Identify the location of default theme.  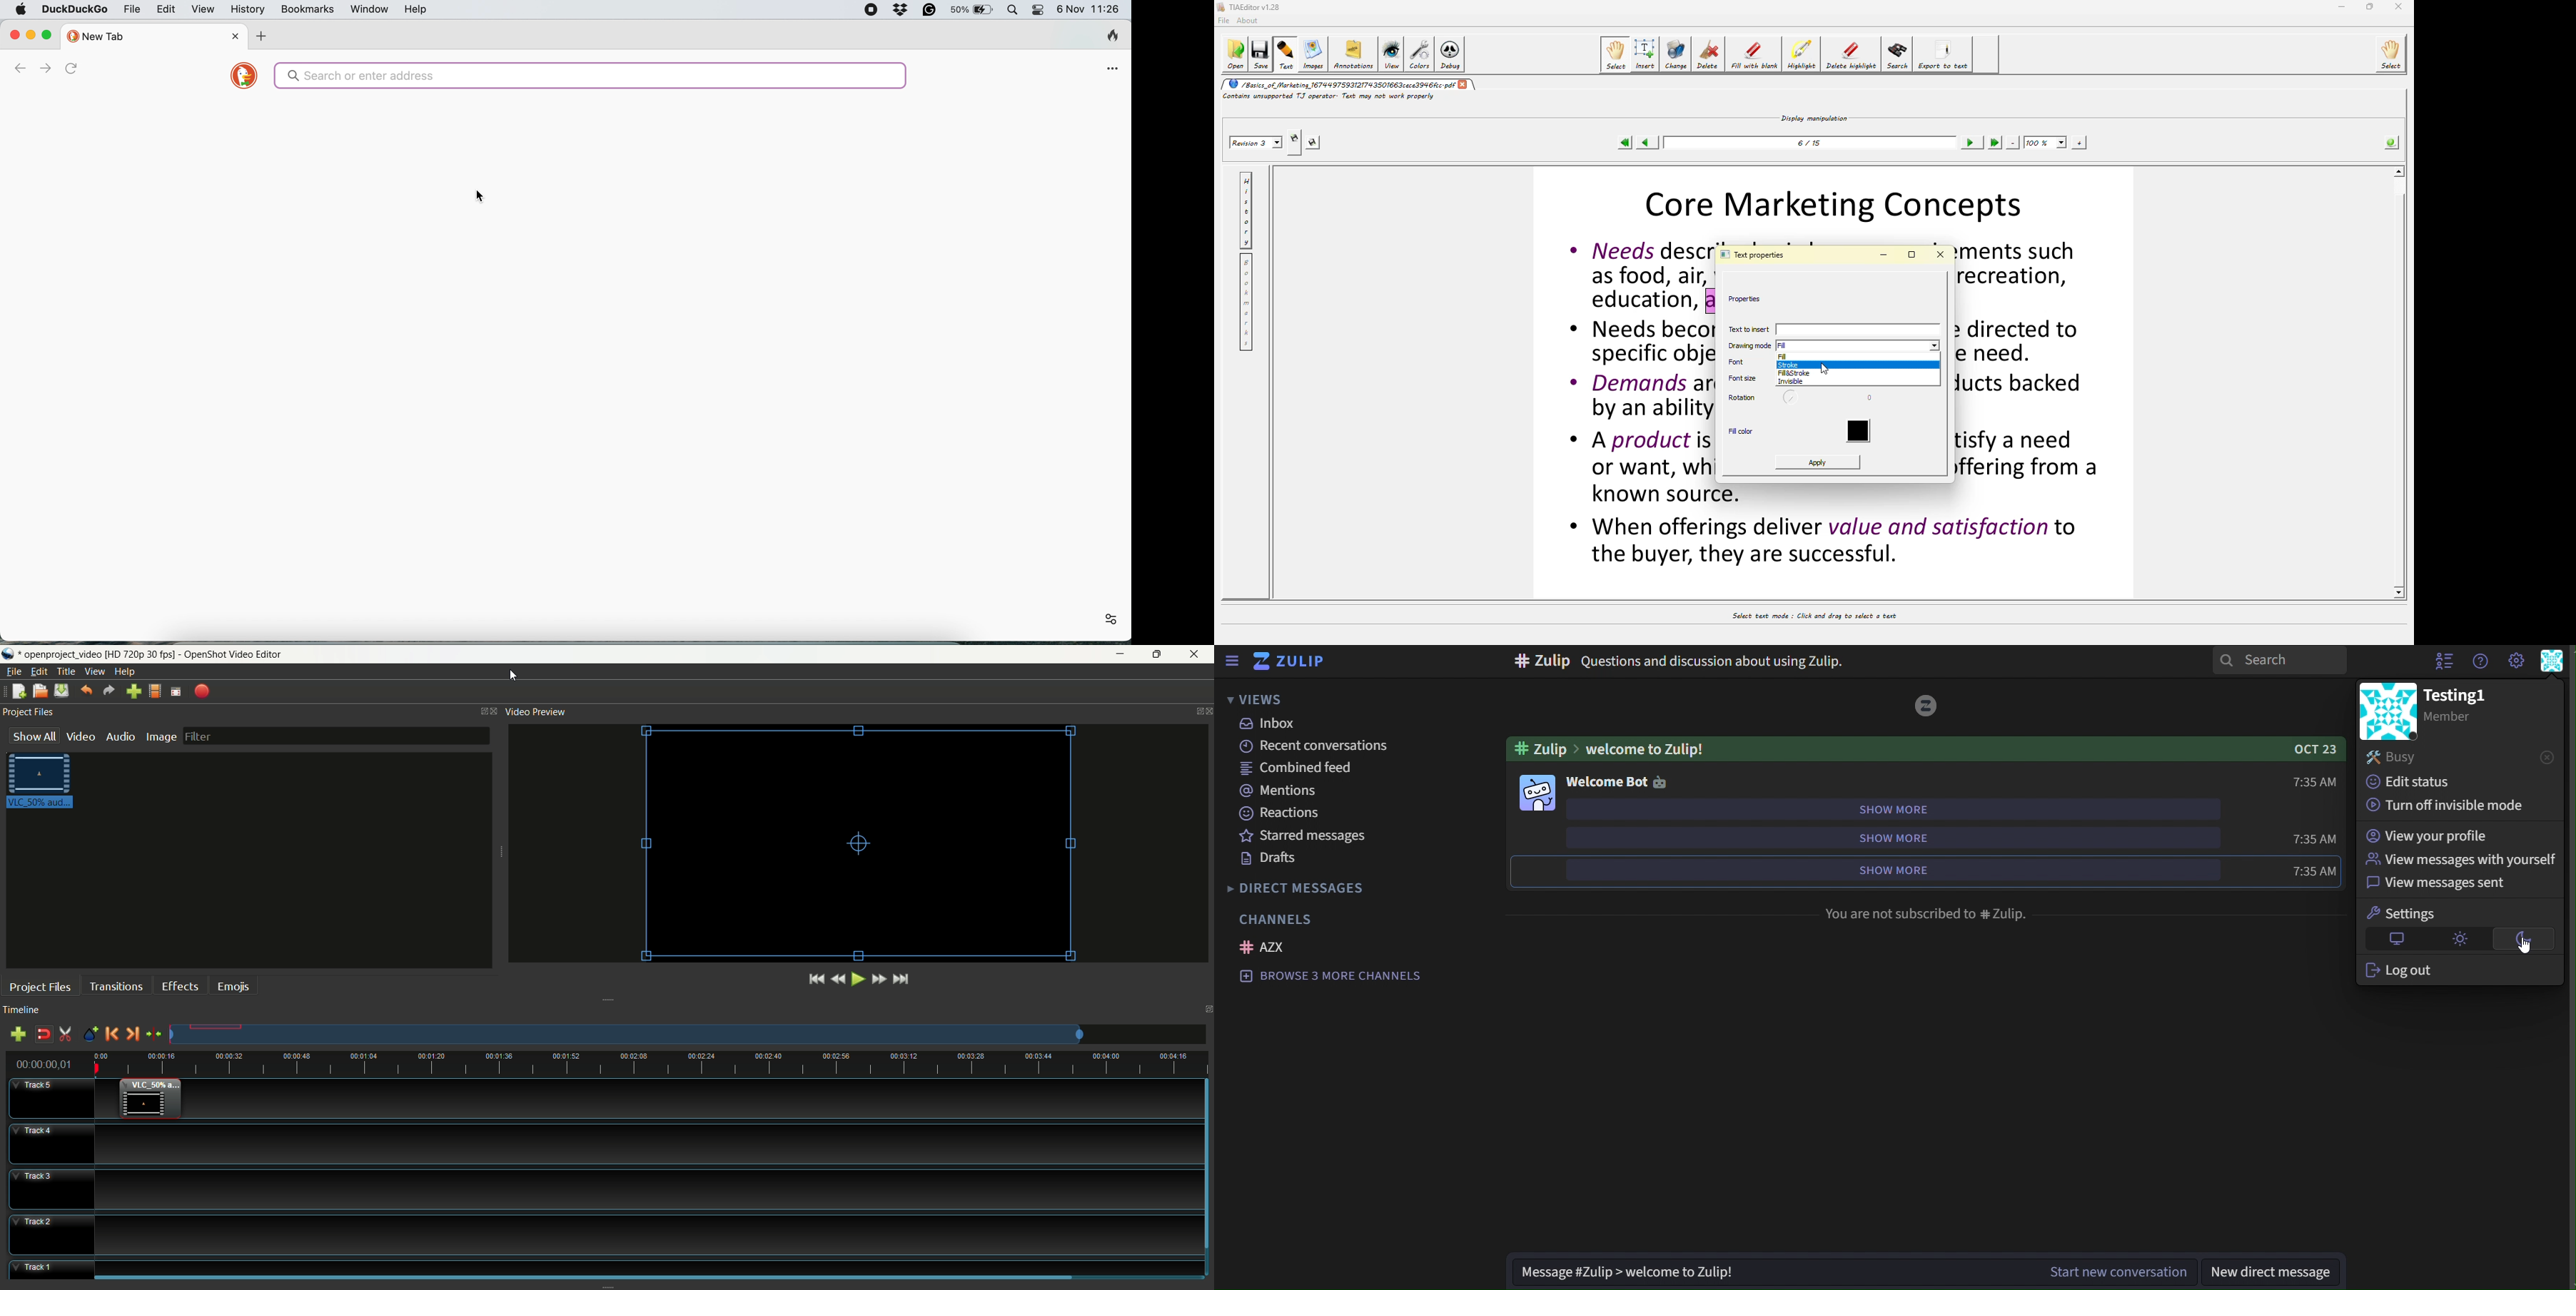
(2397, 938).